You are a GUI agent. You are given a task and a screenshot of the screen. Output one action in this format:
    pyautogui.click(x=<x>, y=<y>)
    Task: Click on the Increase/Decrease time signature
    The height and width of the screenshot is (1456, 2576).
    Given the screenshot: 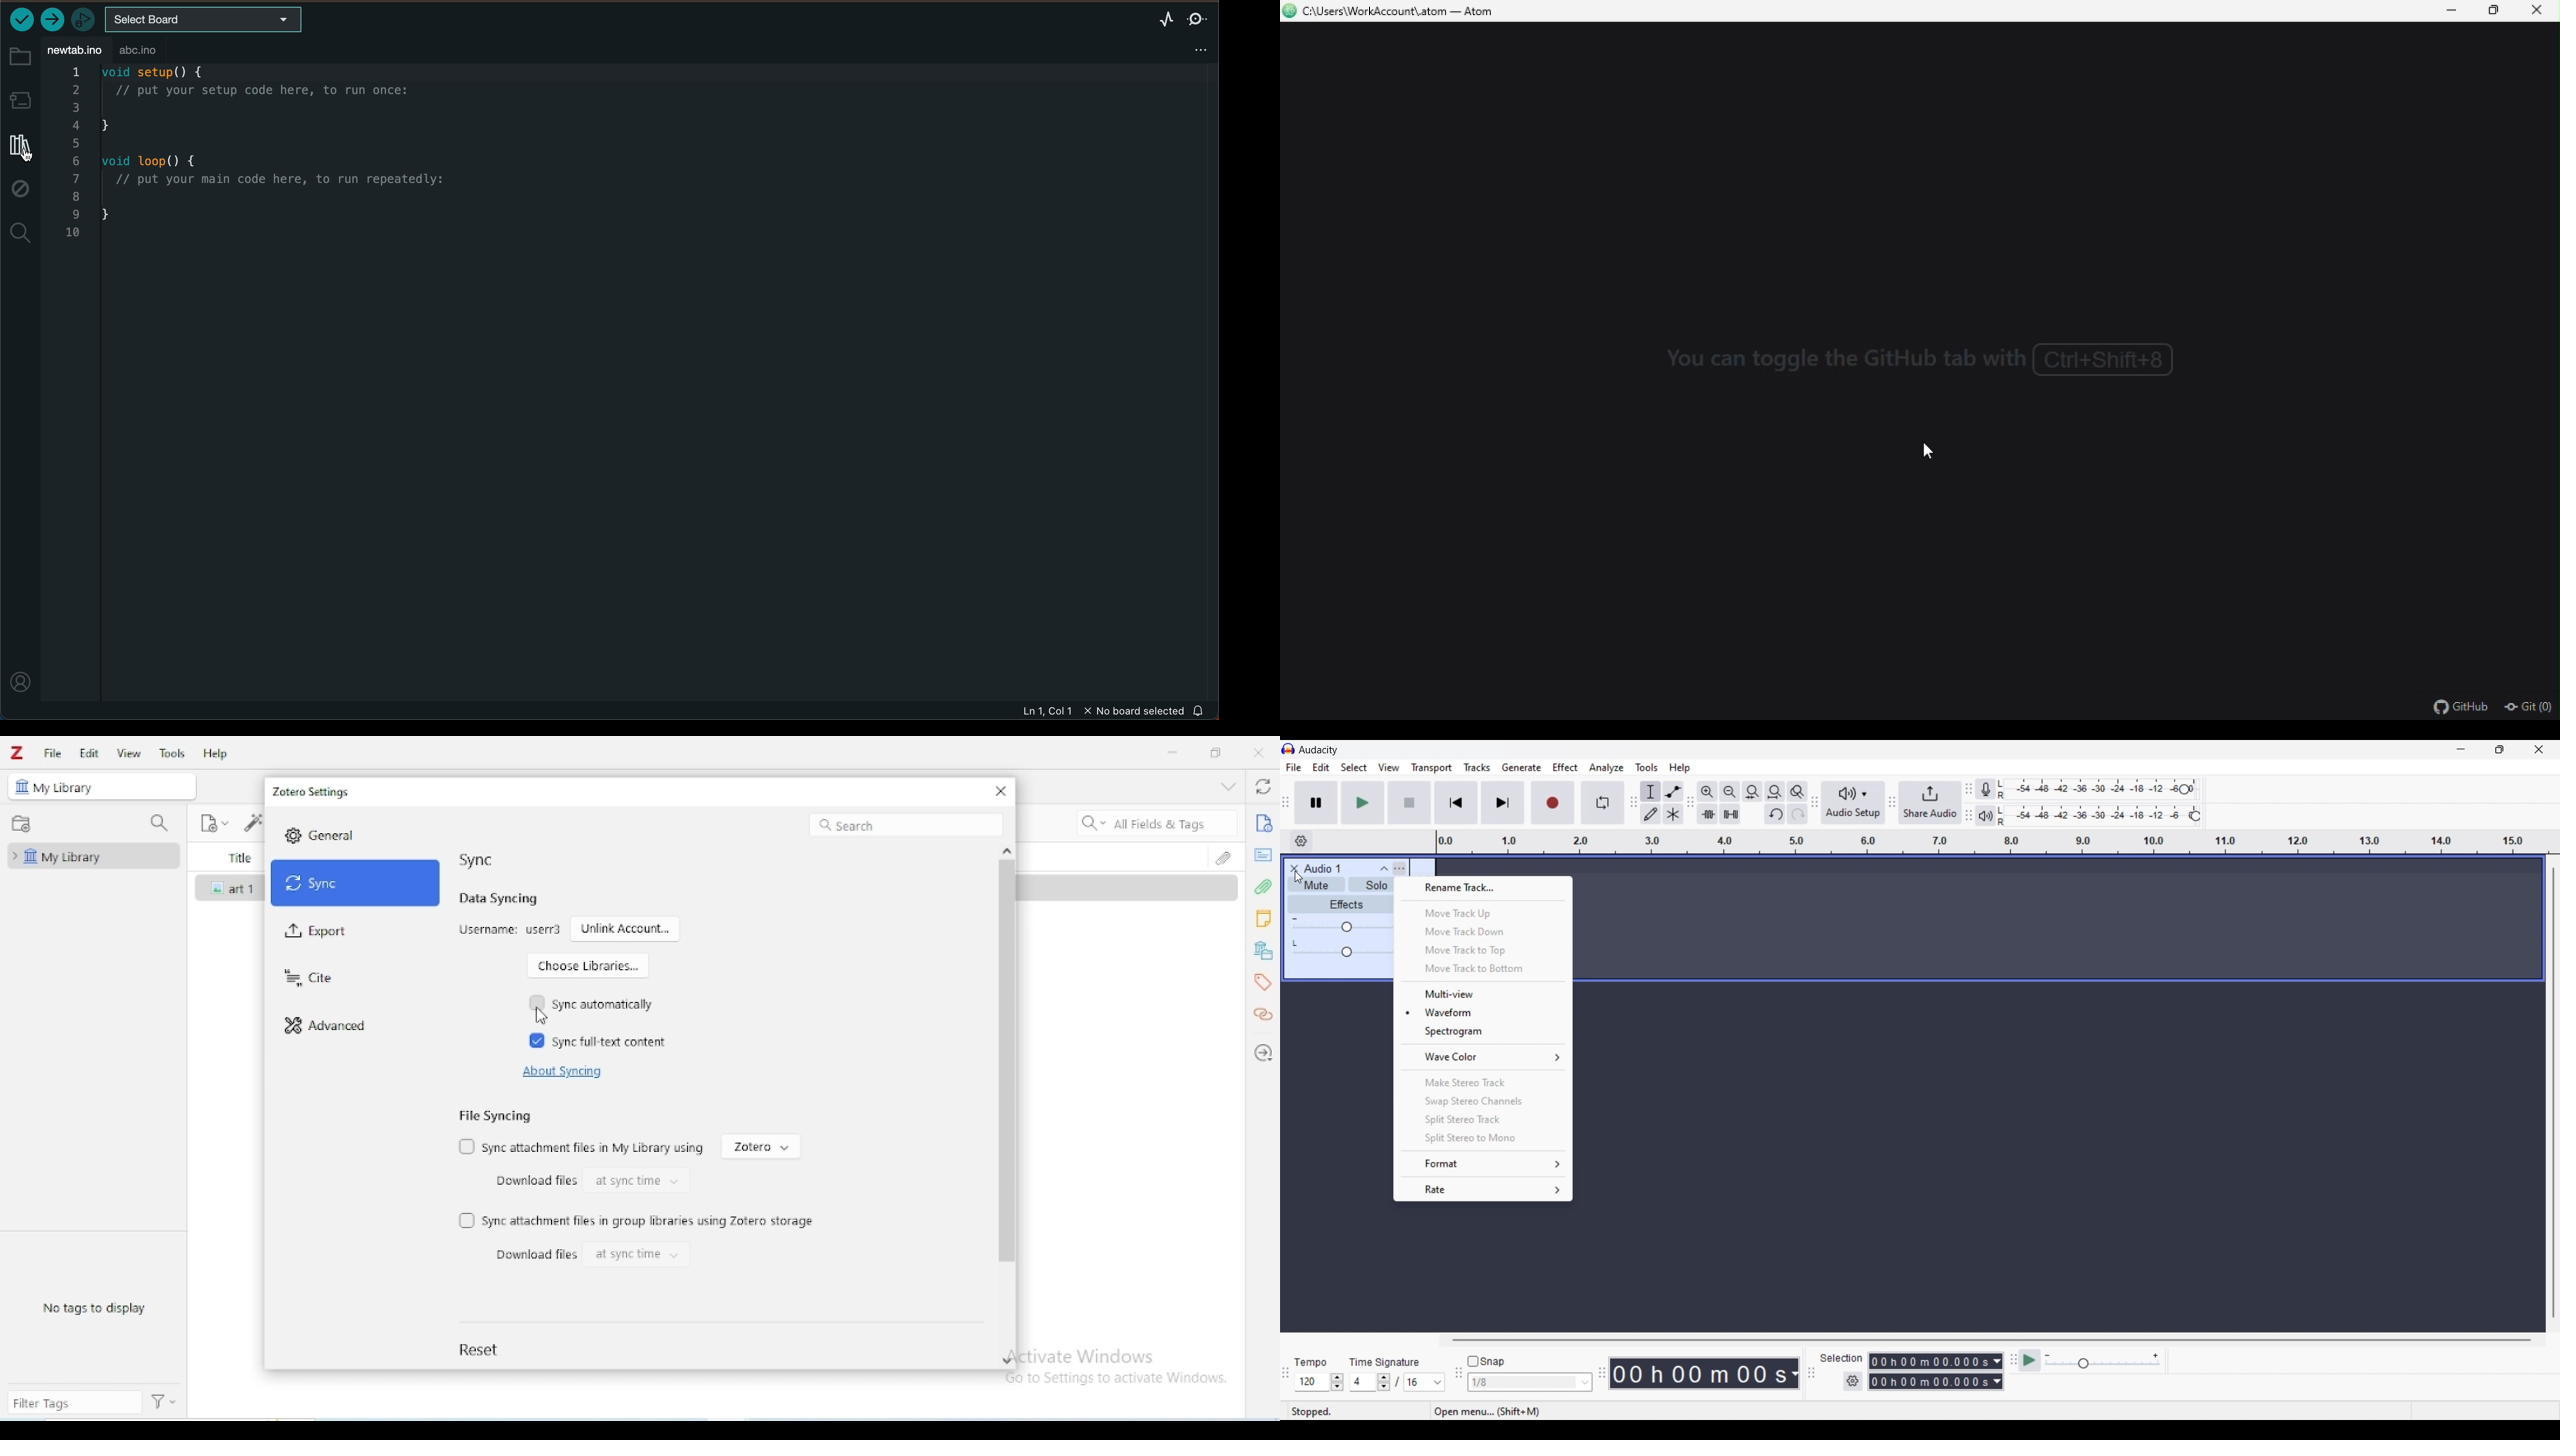 What is the action you would take?
    pyautogui.click(x=1384, y=1382)
    